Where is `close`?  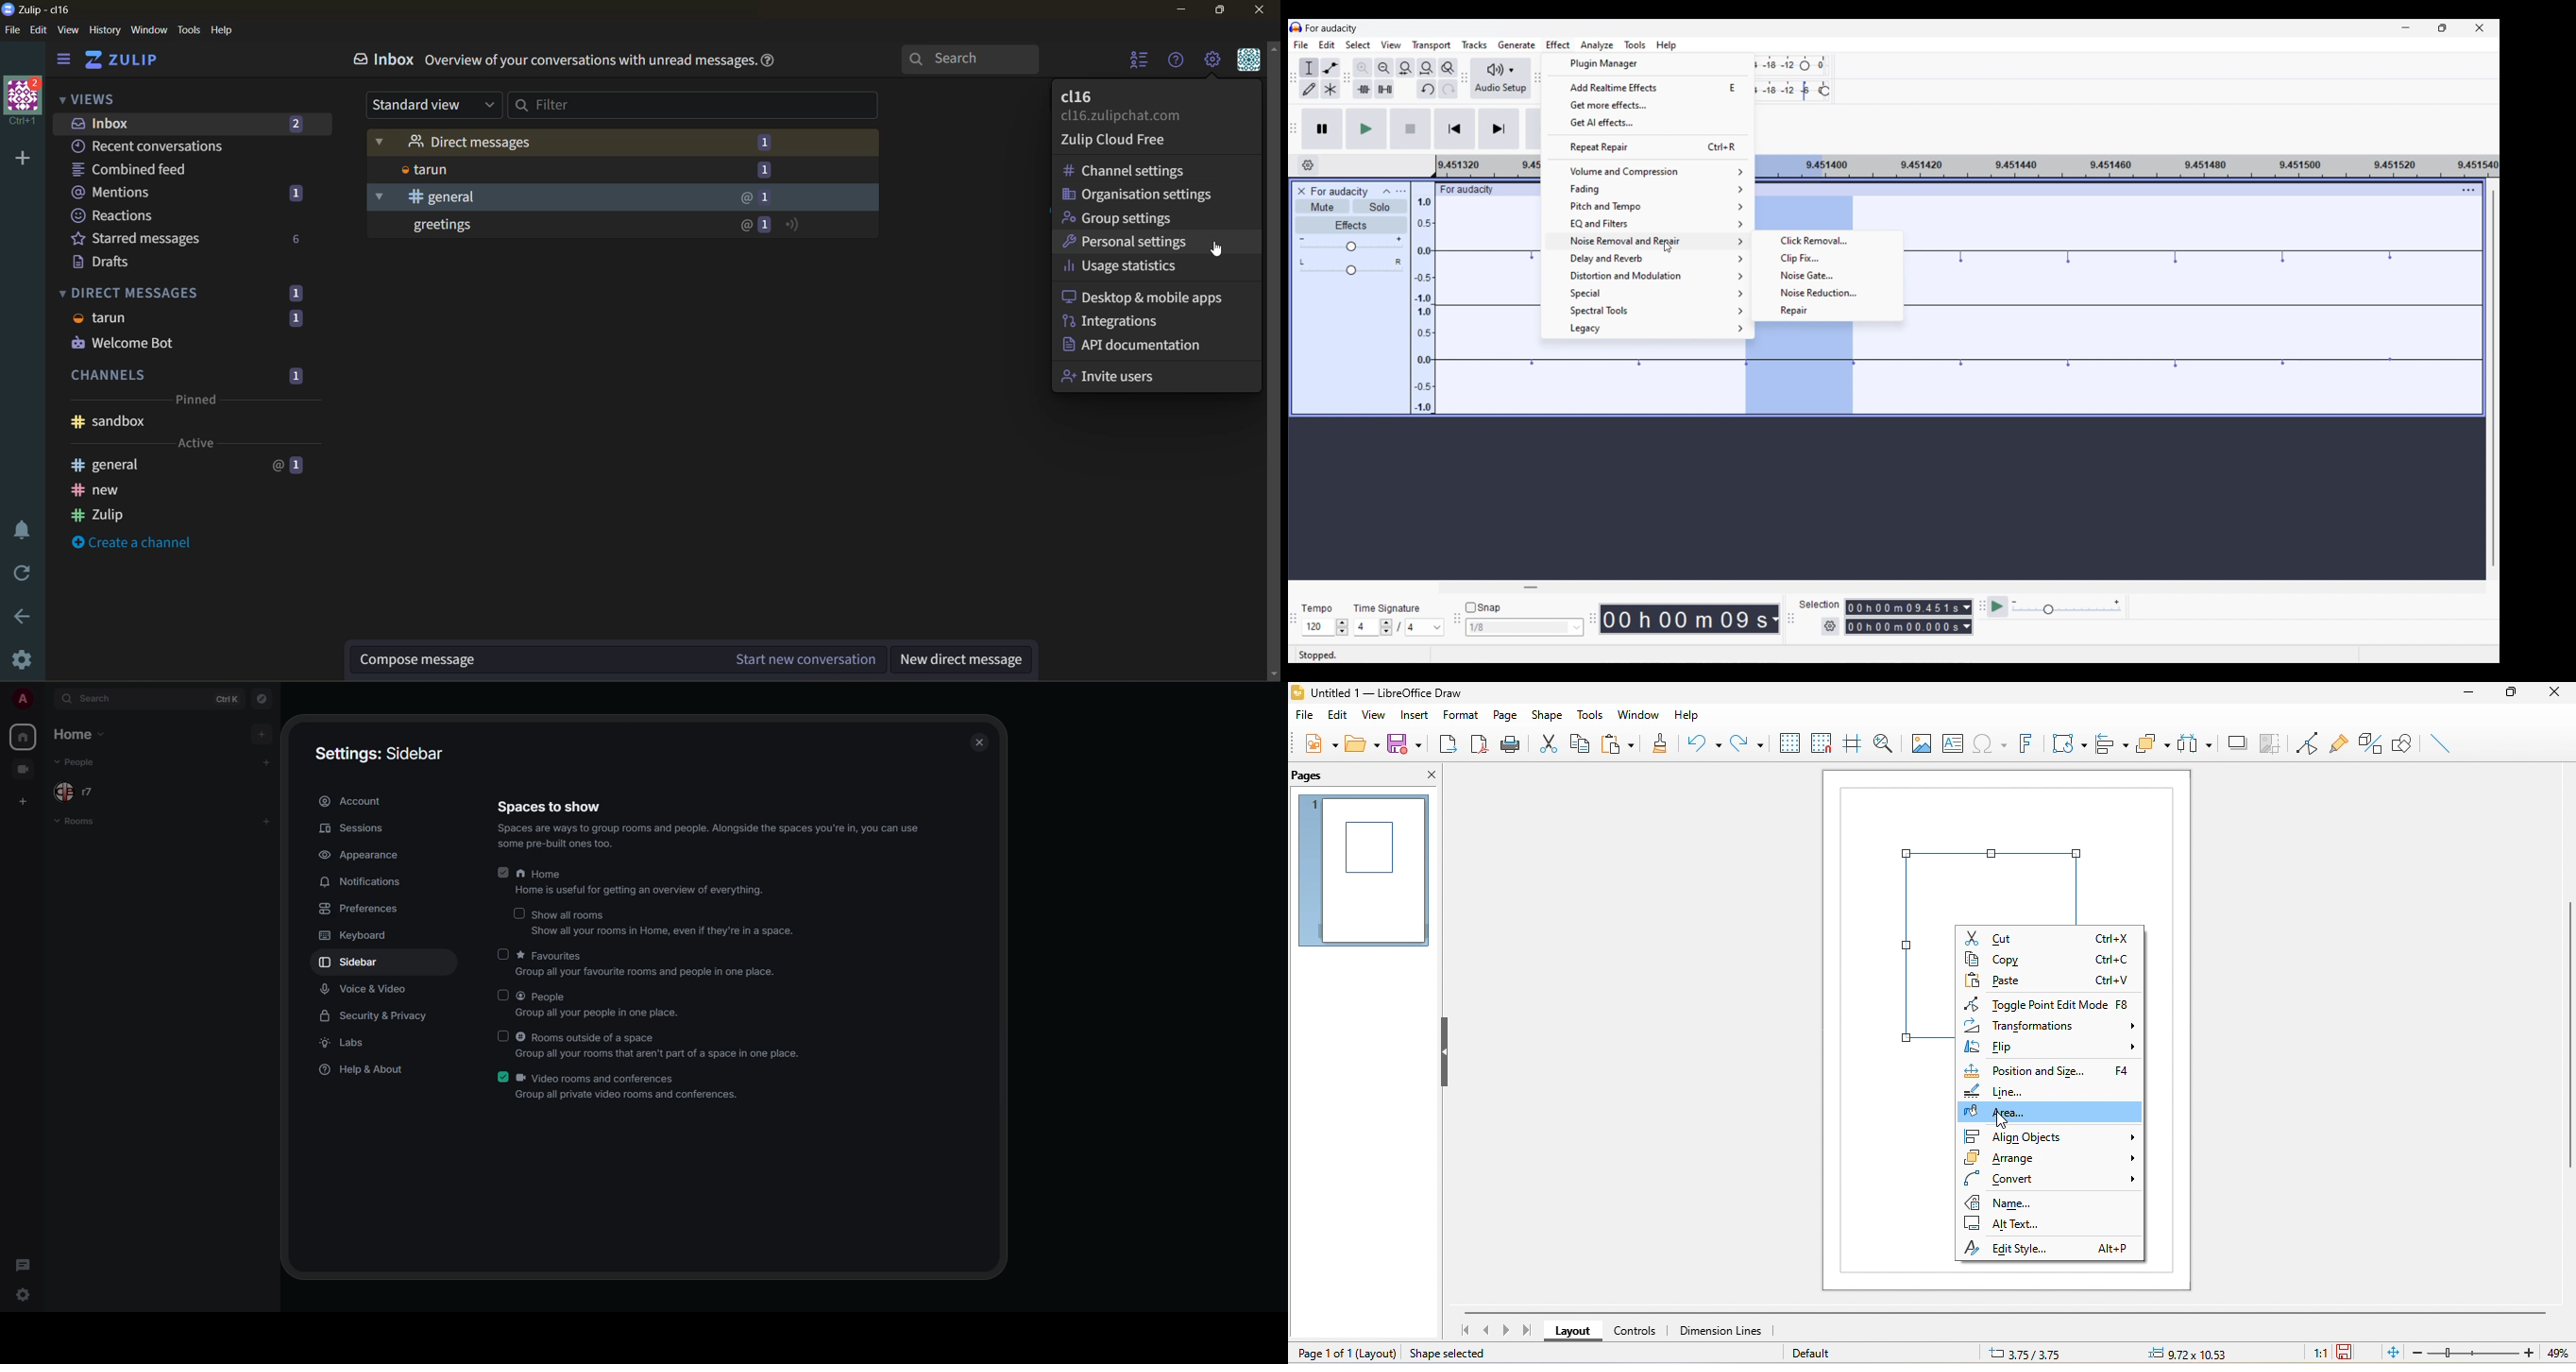
close is located at coordinates (2555, 697).